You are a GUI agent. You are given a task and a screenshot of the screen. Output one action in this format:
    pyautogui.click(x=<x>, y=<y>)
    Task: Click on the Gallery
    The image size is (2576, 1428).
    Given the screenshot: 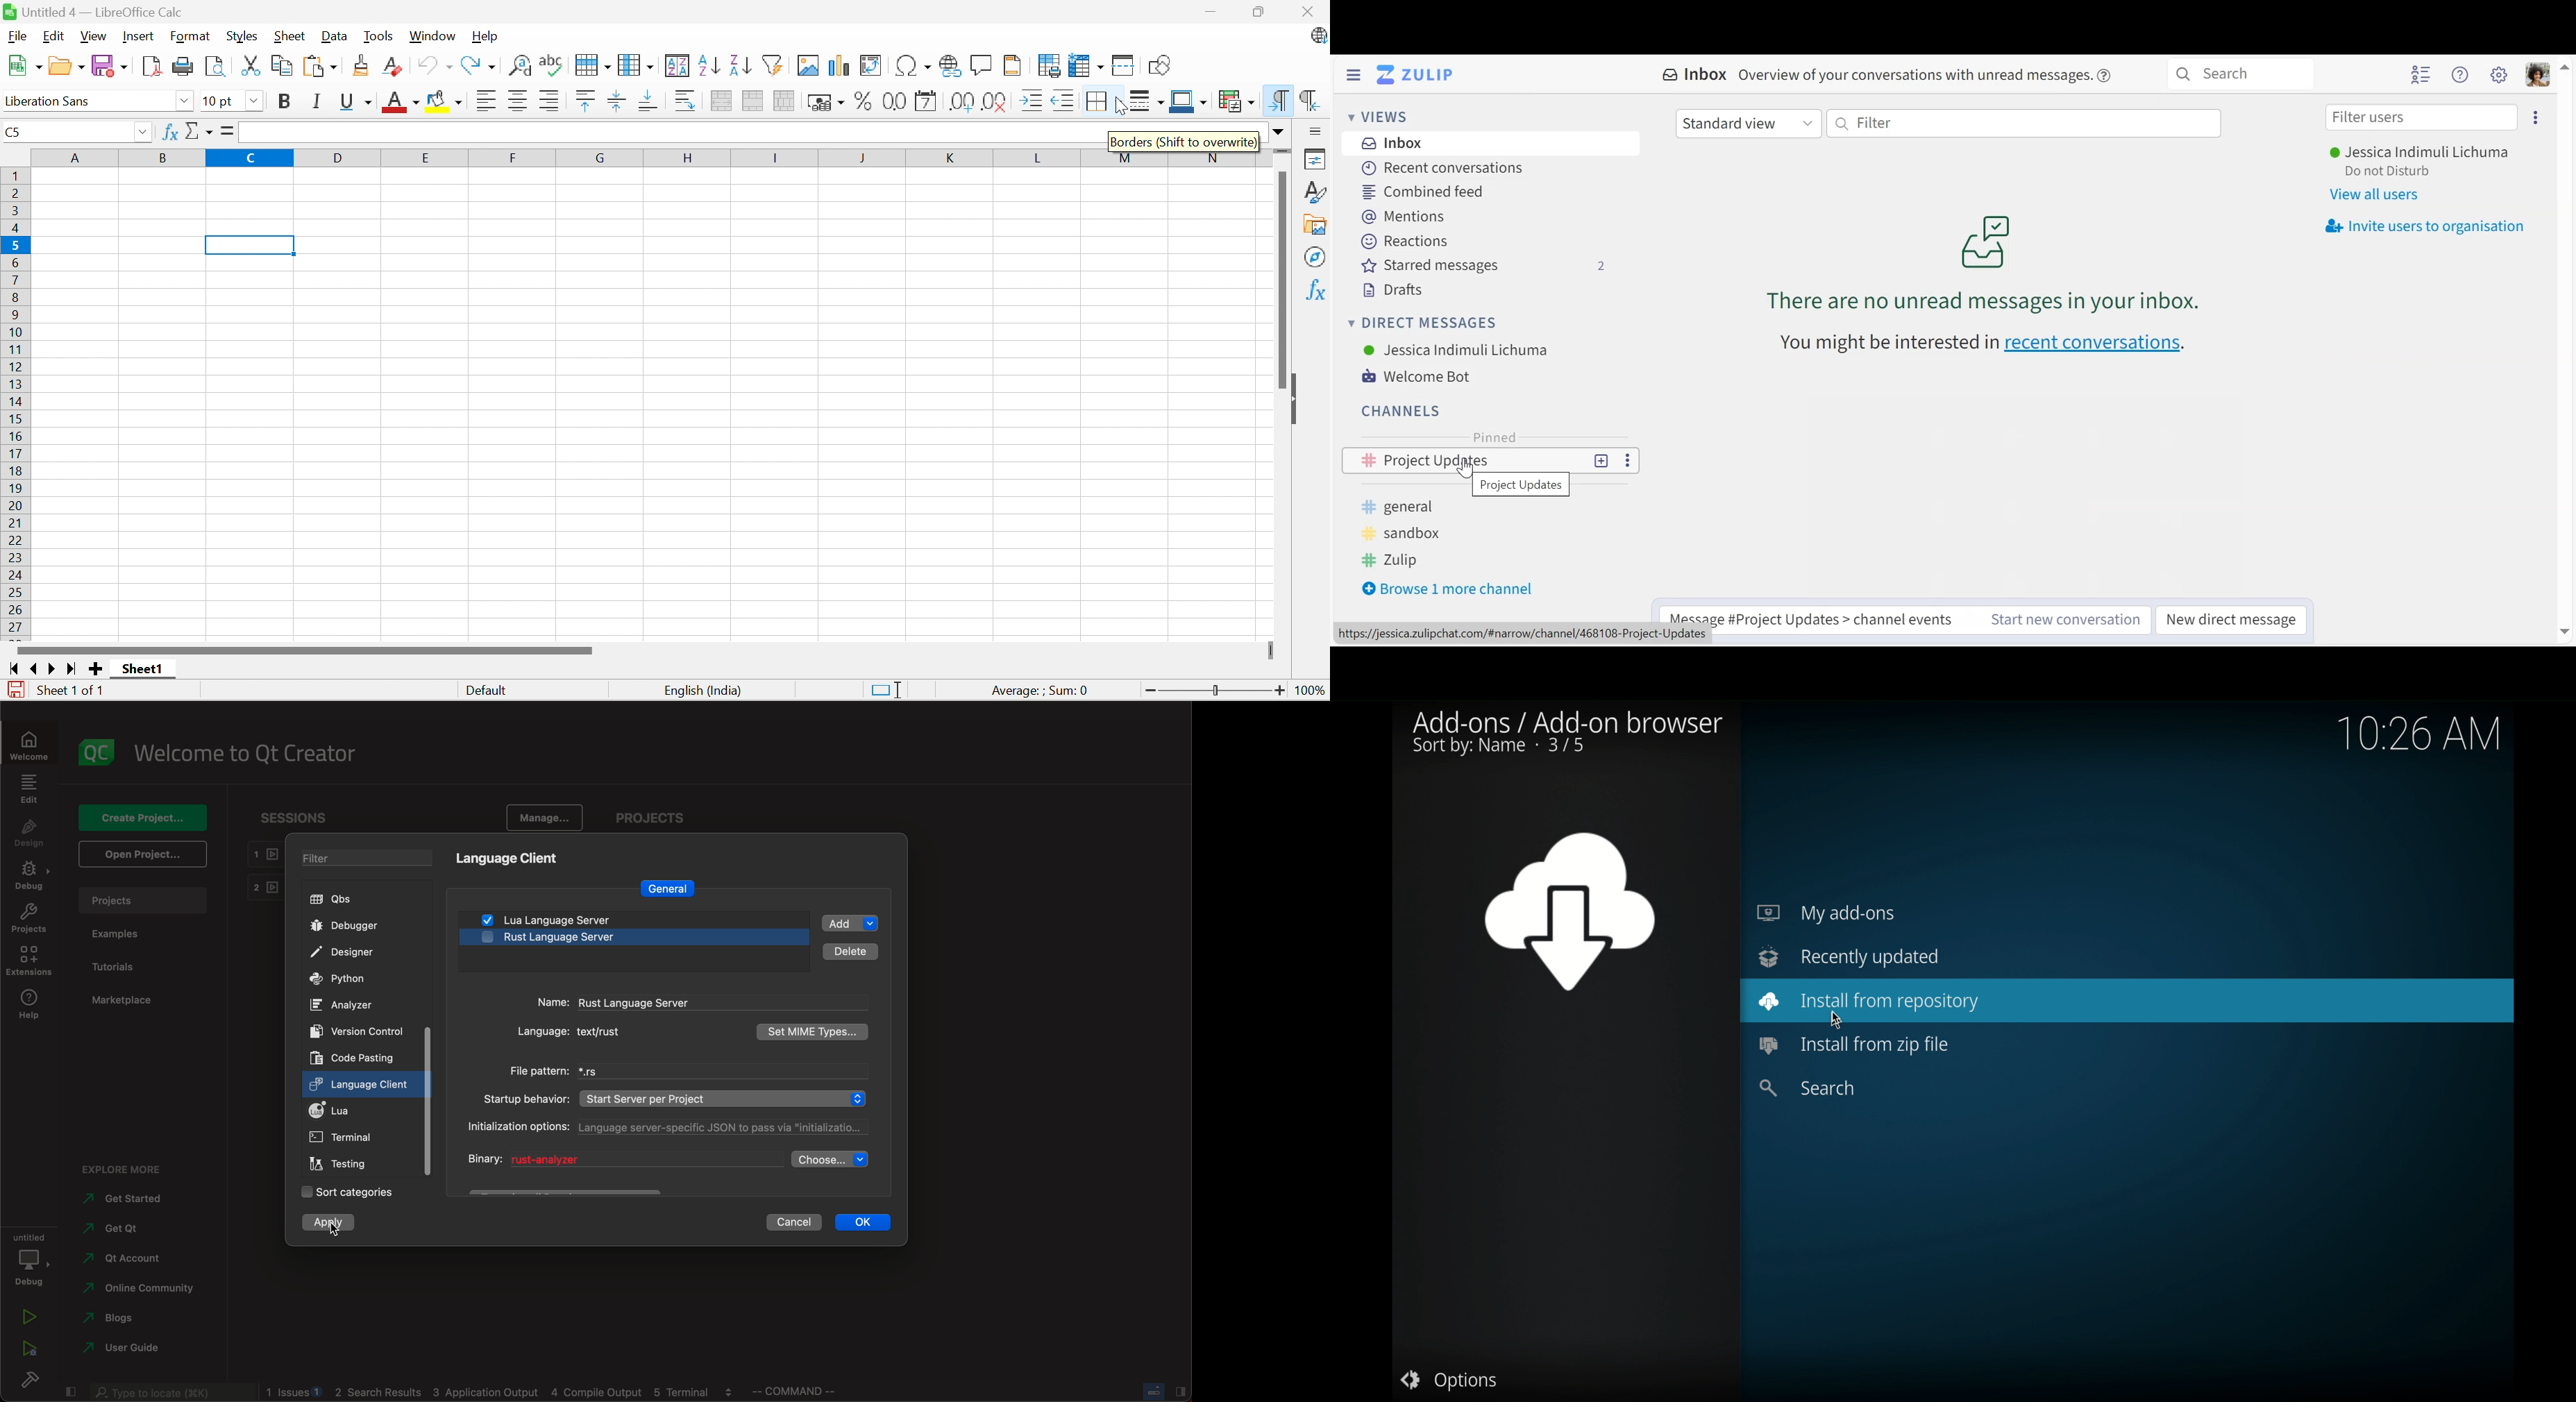 What is the action you would take?
    pyautogui.click(x=1316, y=226)
    